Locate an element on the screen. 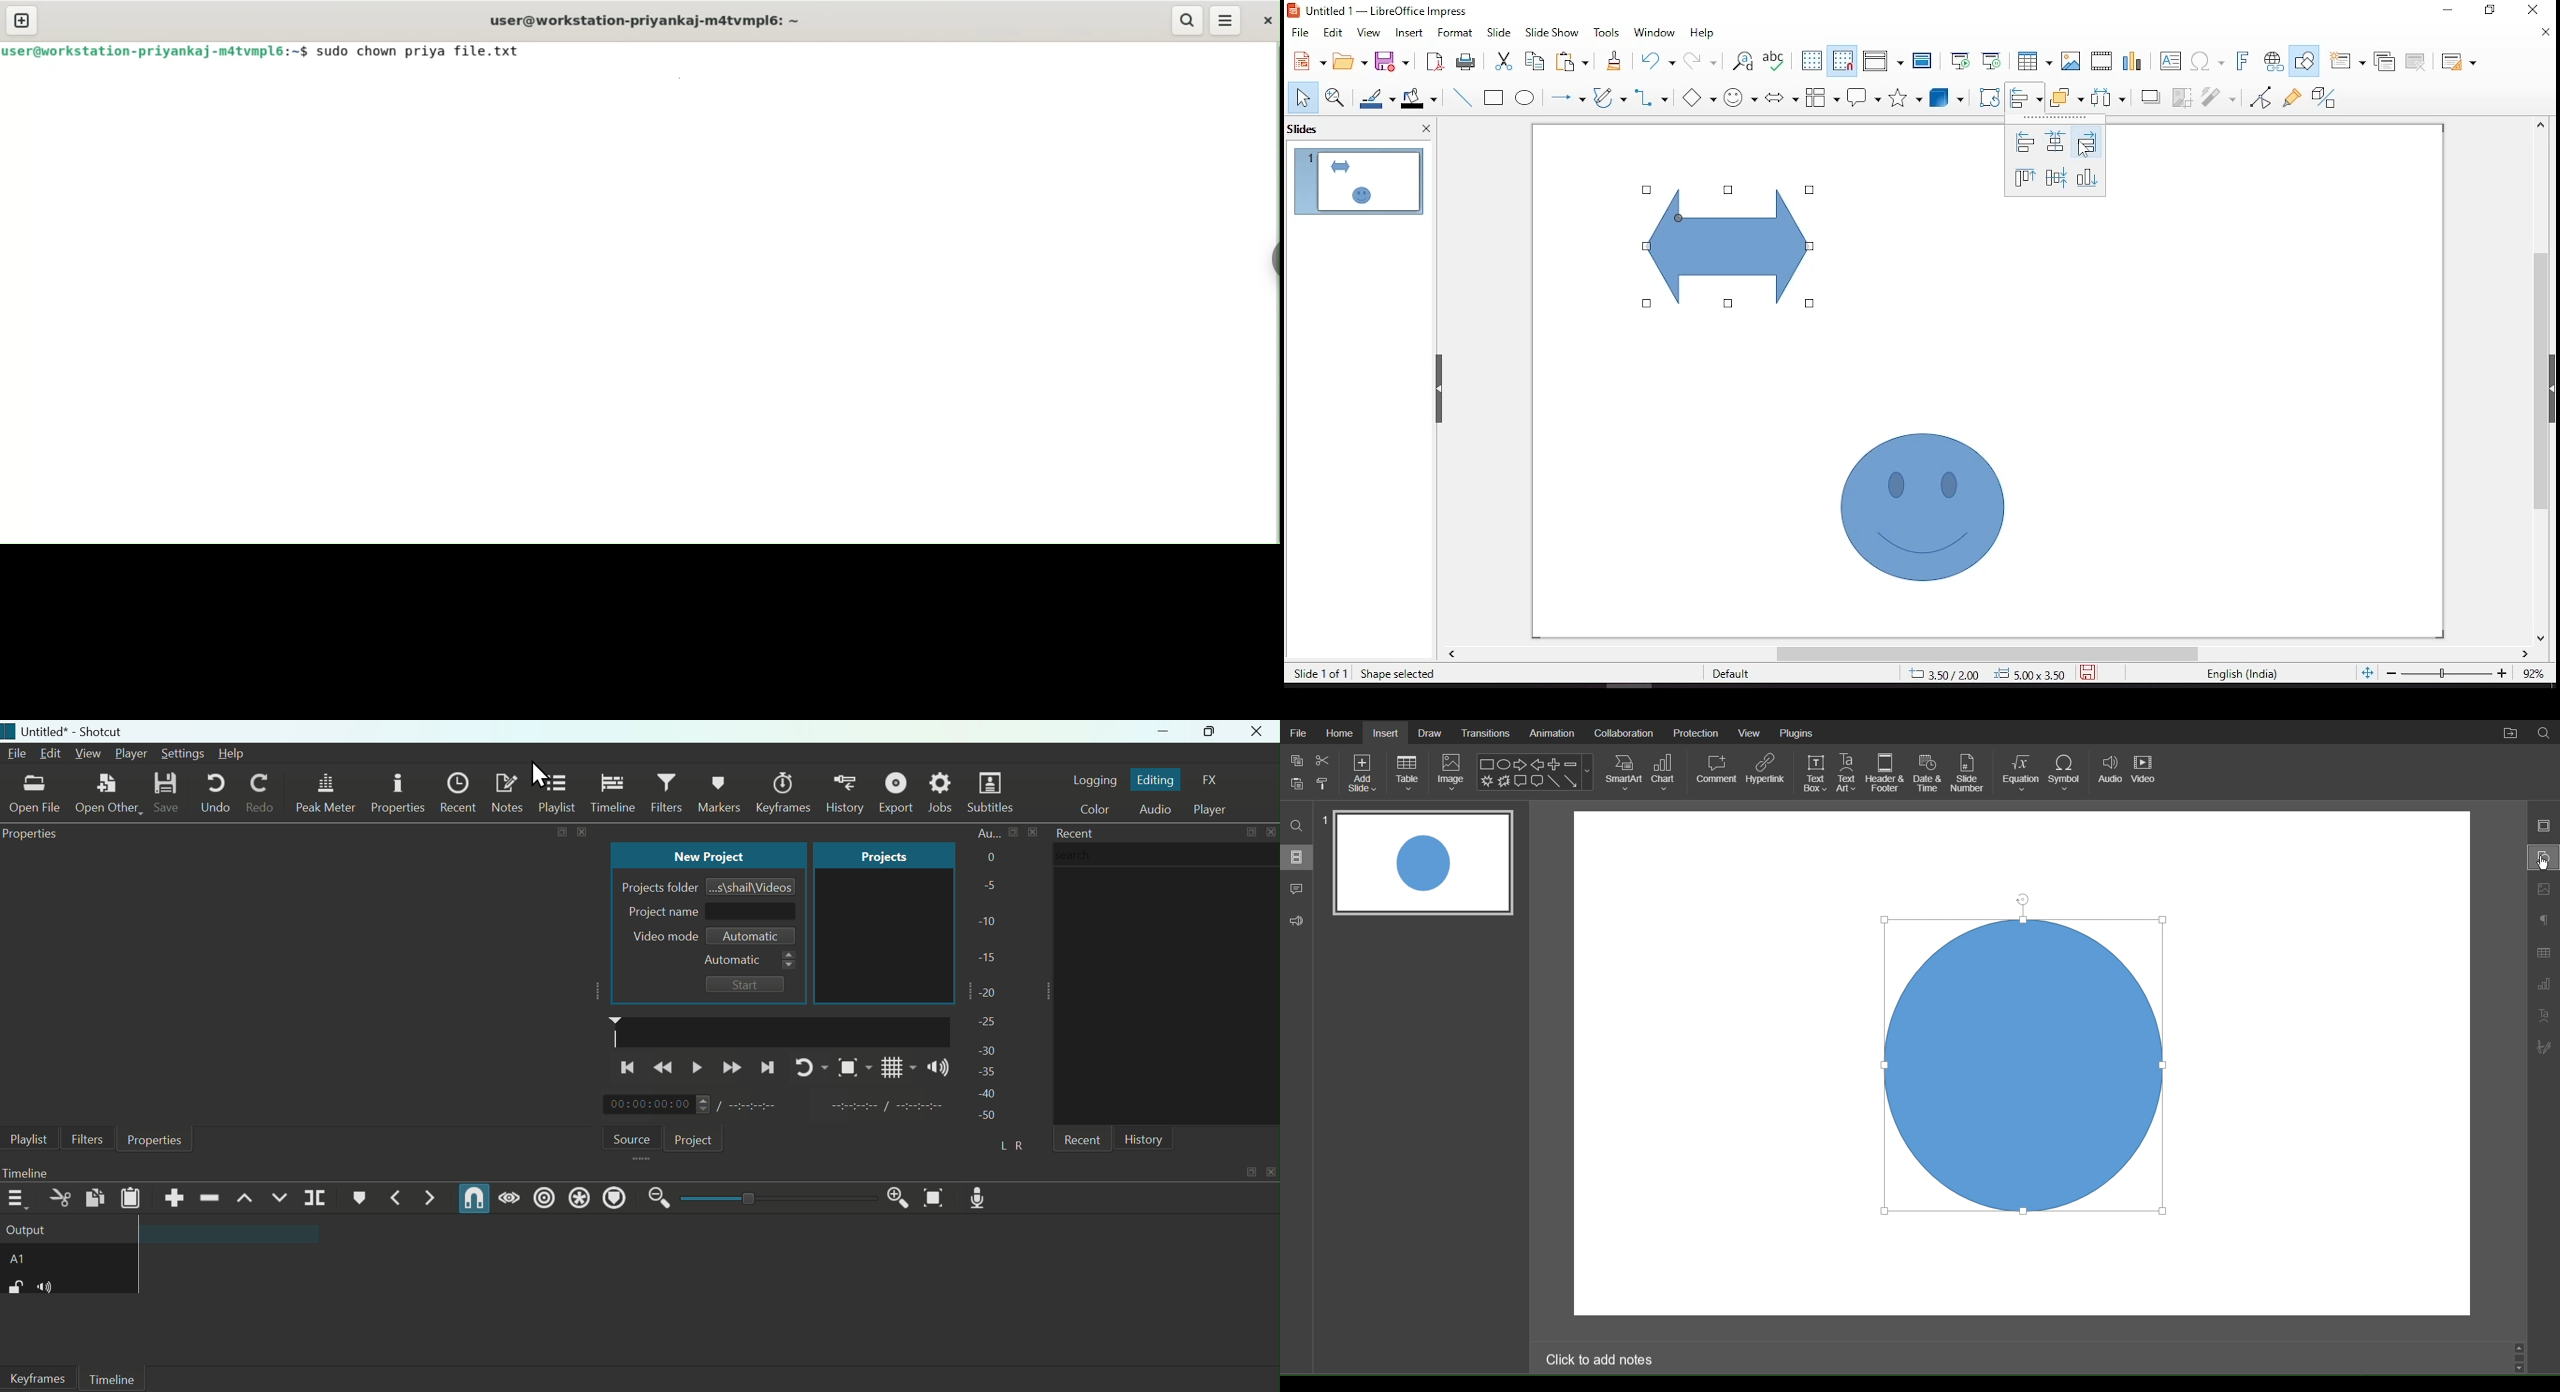 The image size is (2576, 1400). rotate is located at coordinates (1991, 97).